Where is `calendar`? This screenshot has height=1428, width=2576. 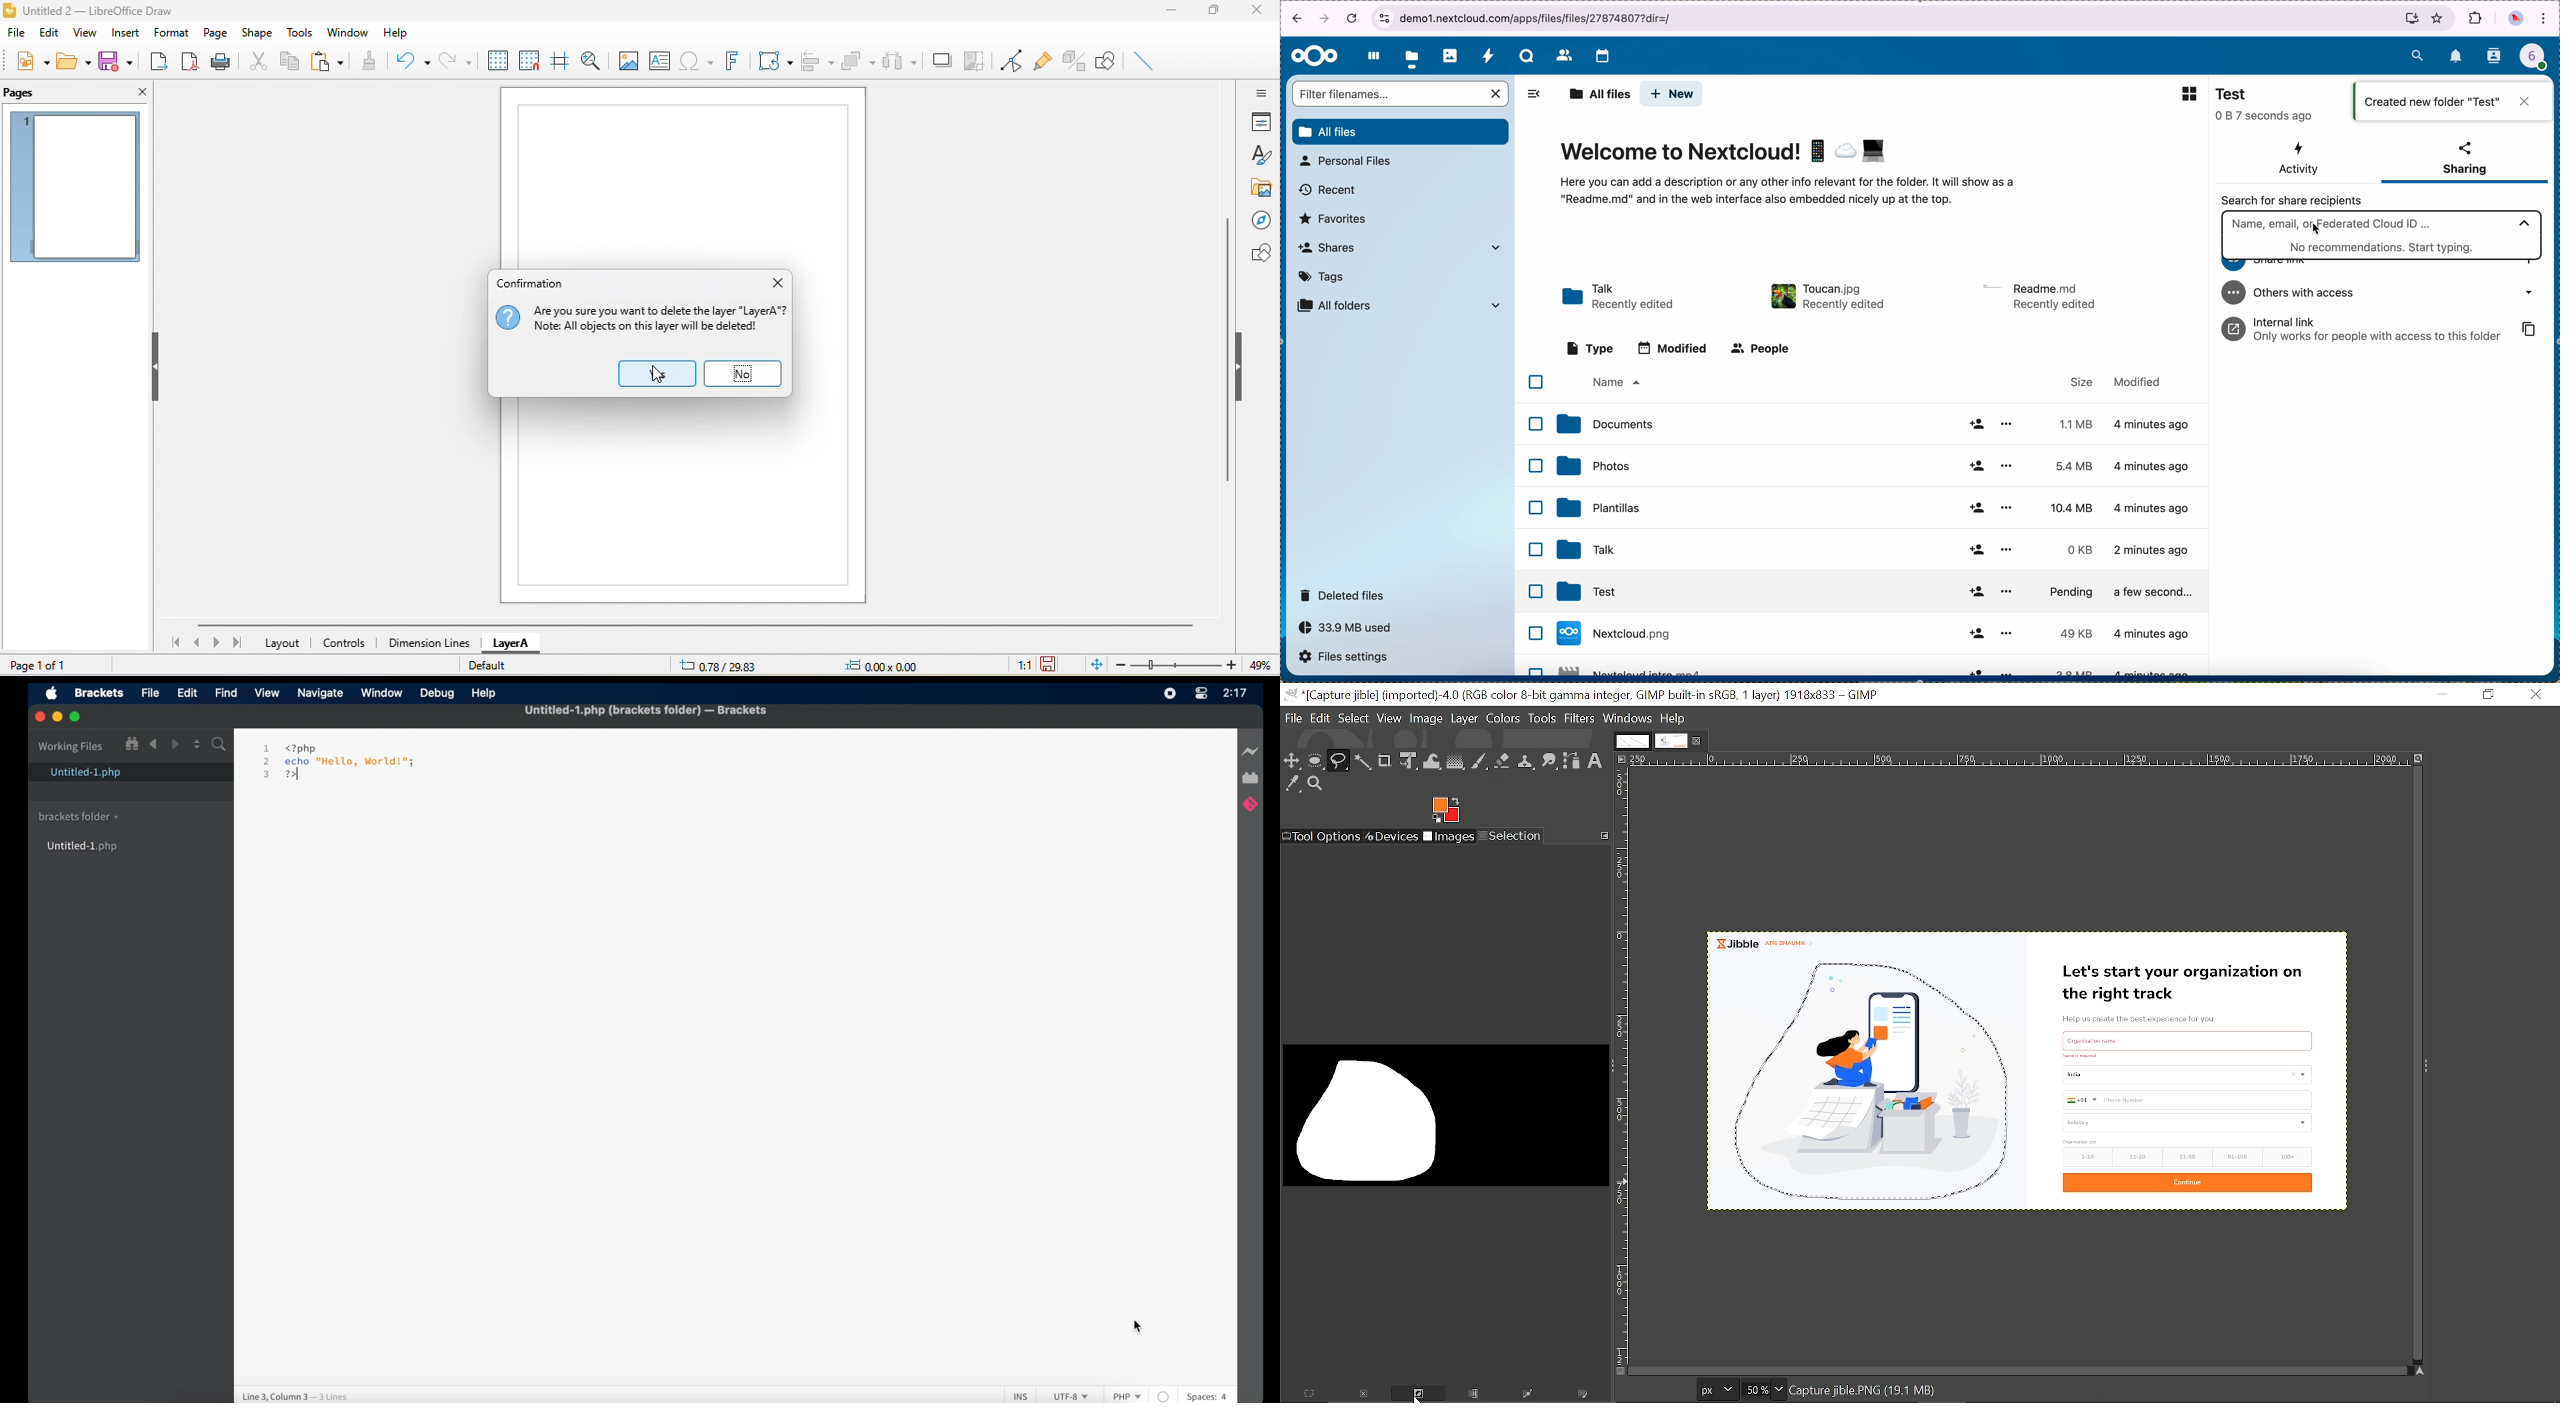 calendar is located at coordinates (1602, 57).